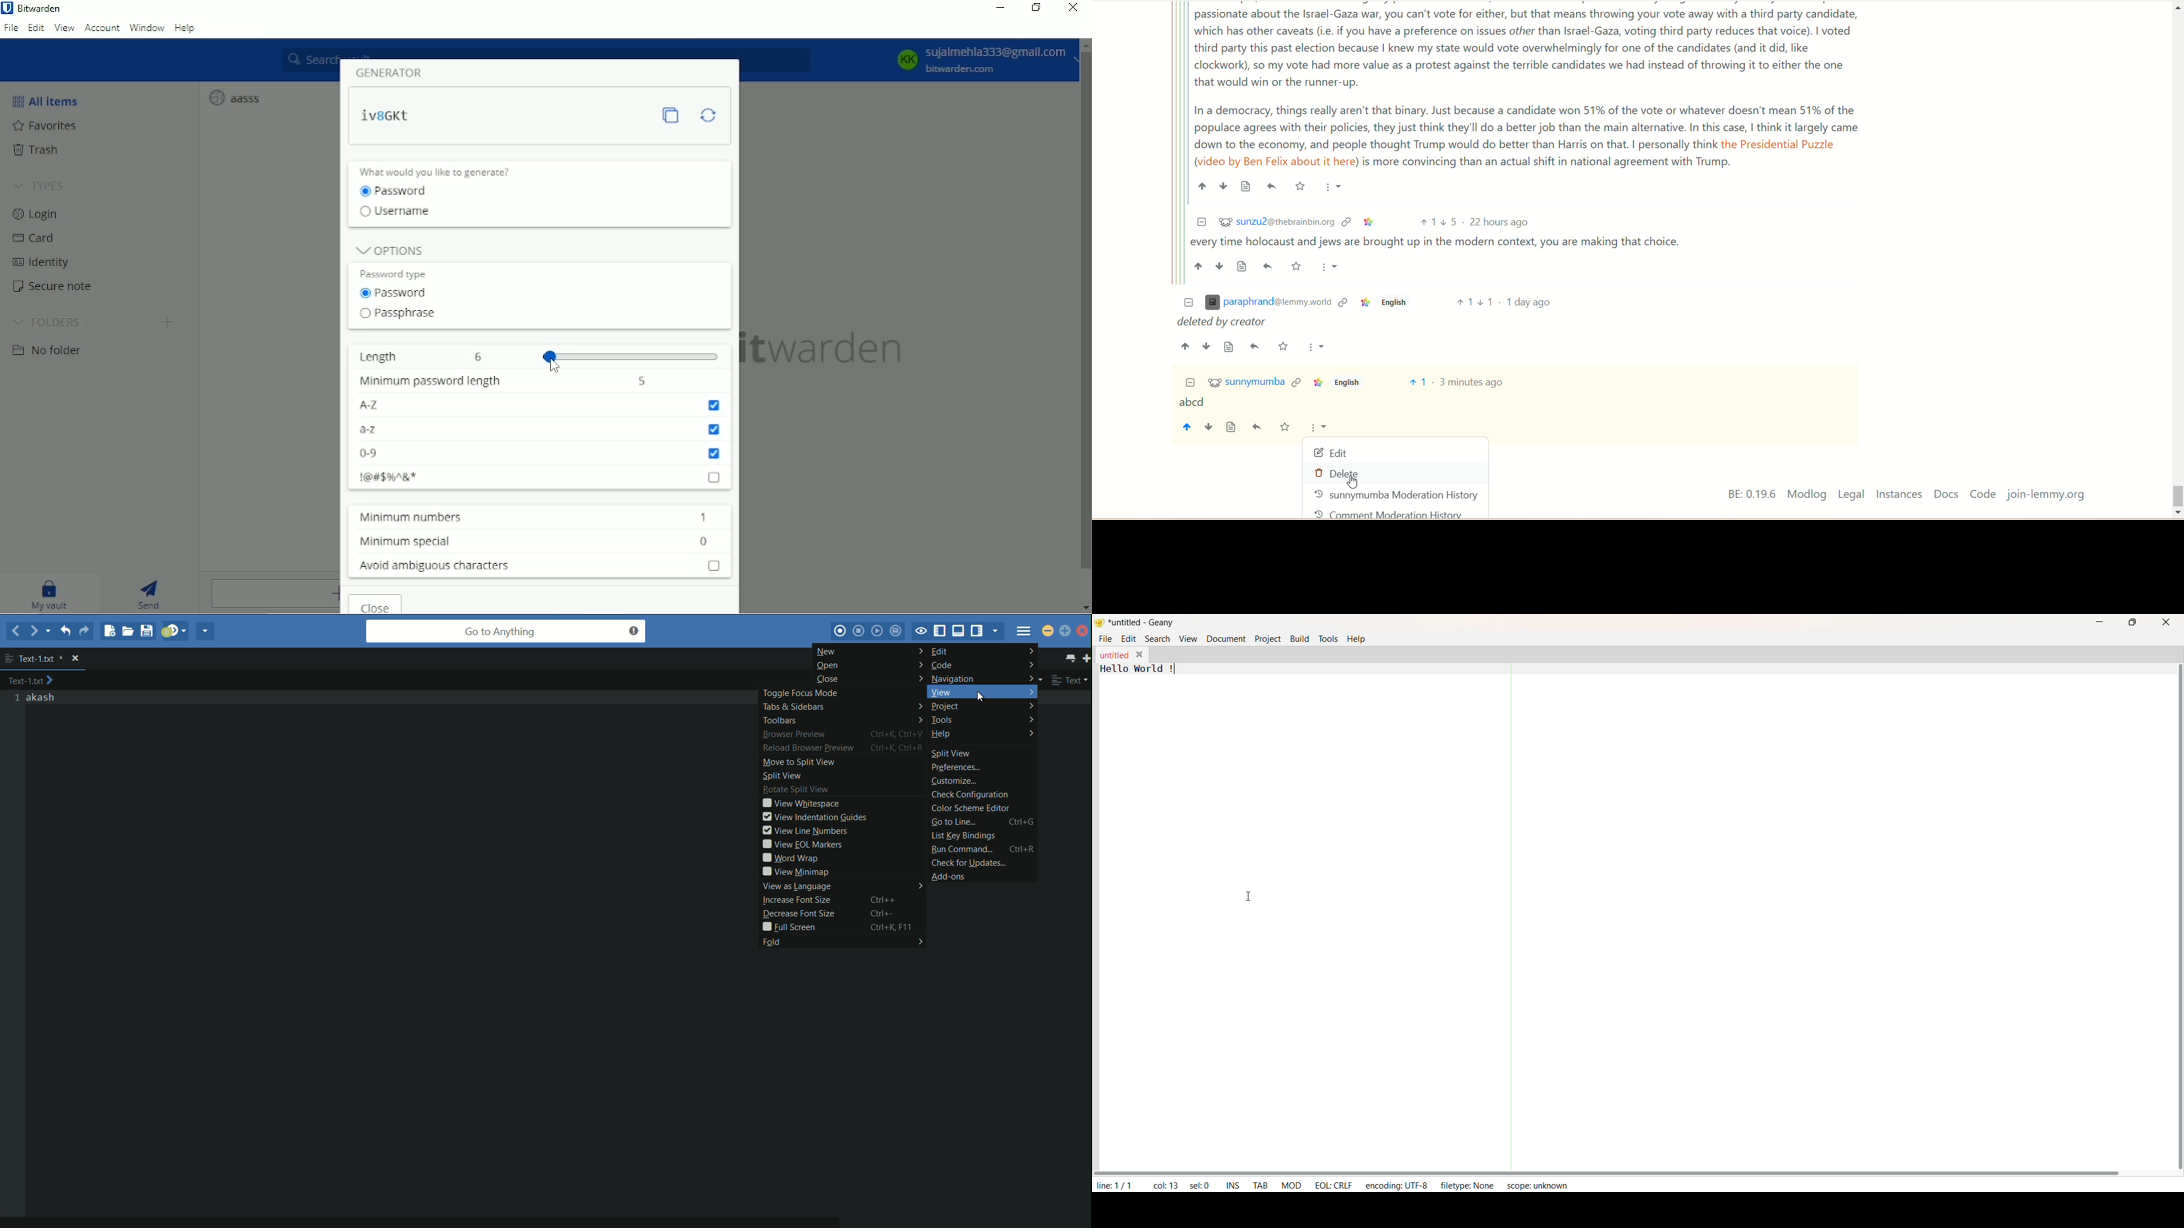 The image size is (2184, 1232). Describe the element at coordinates (1300, 186) in the screenshot. I see `Starred` at that location.